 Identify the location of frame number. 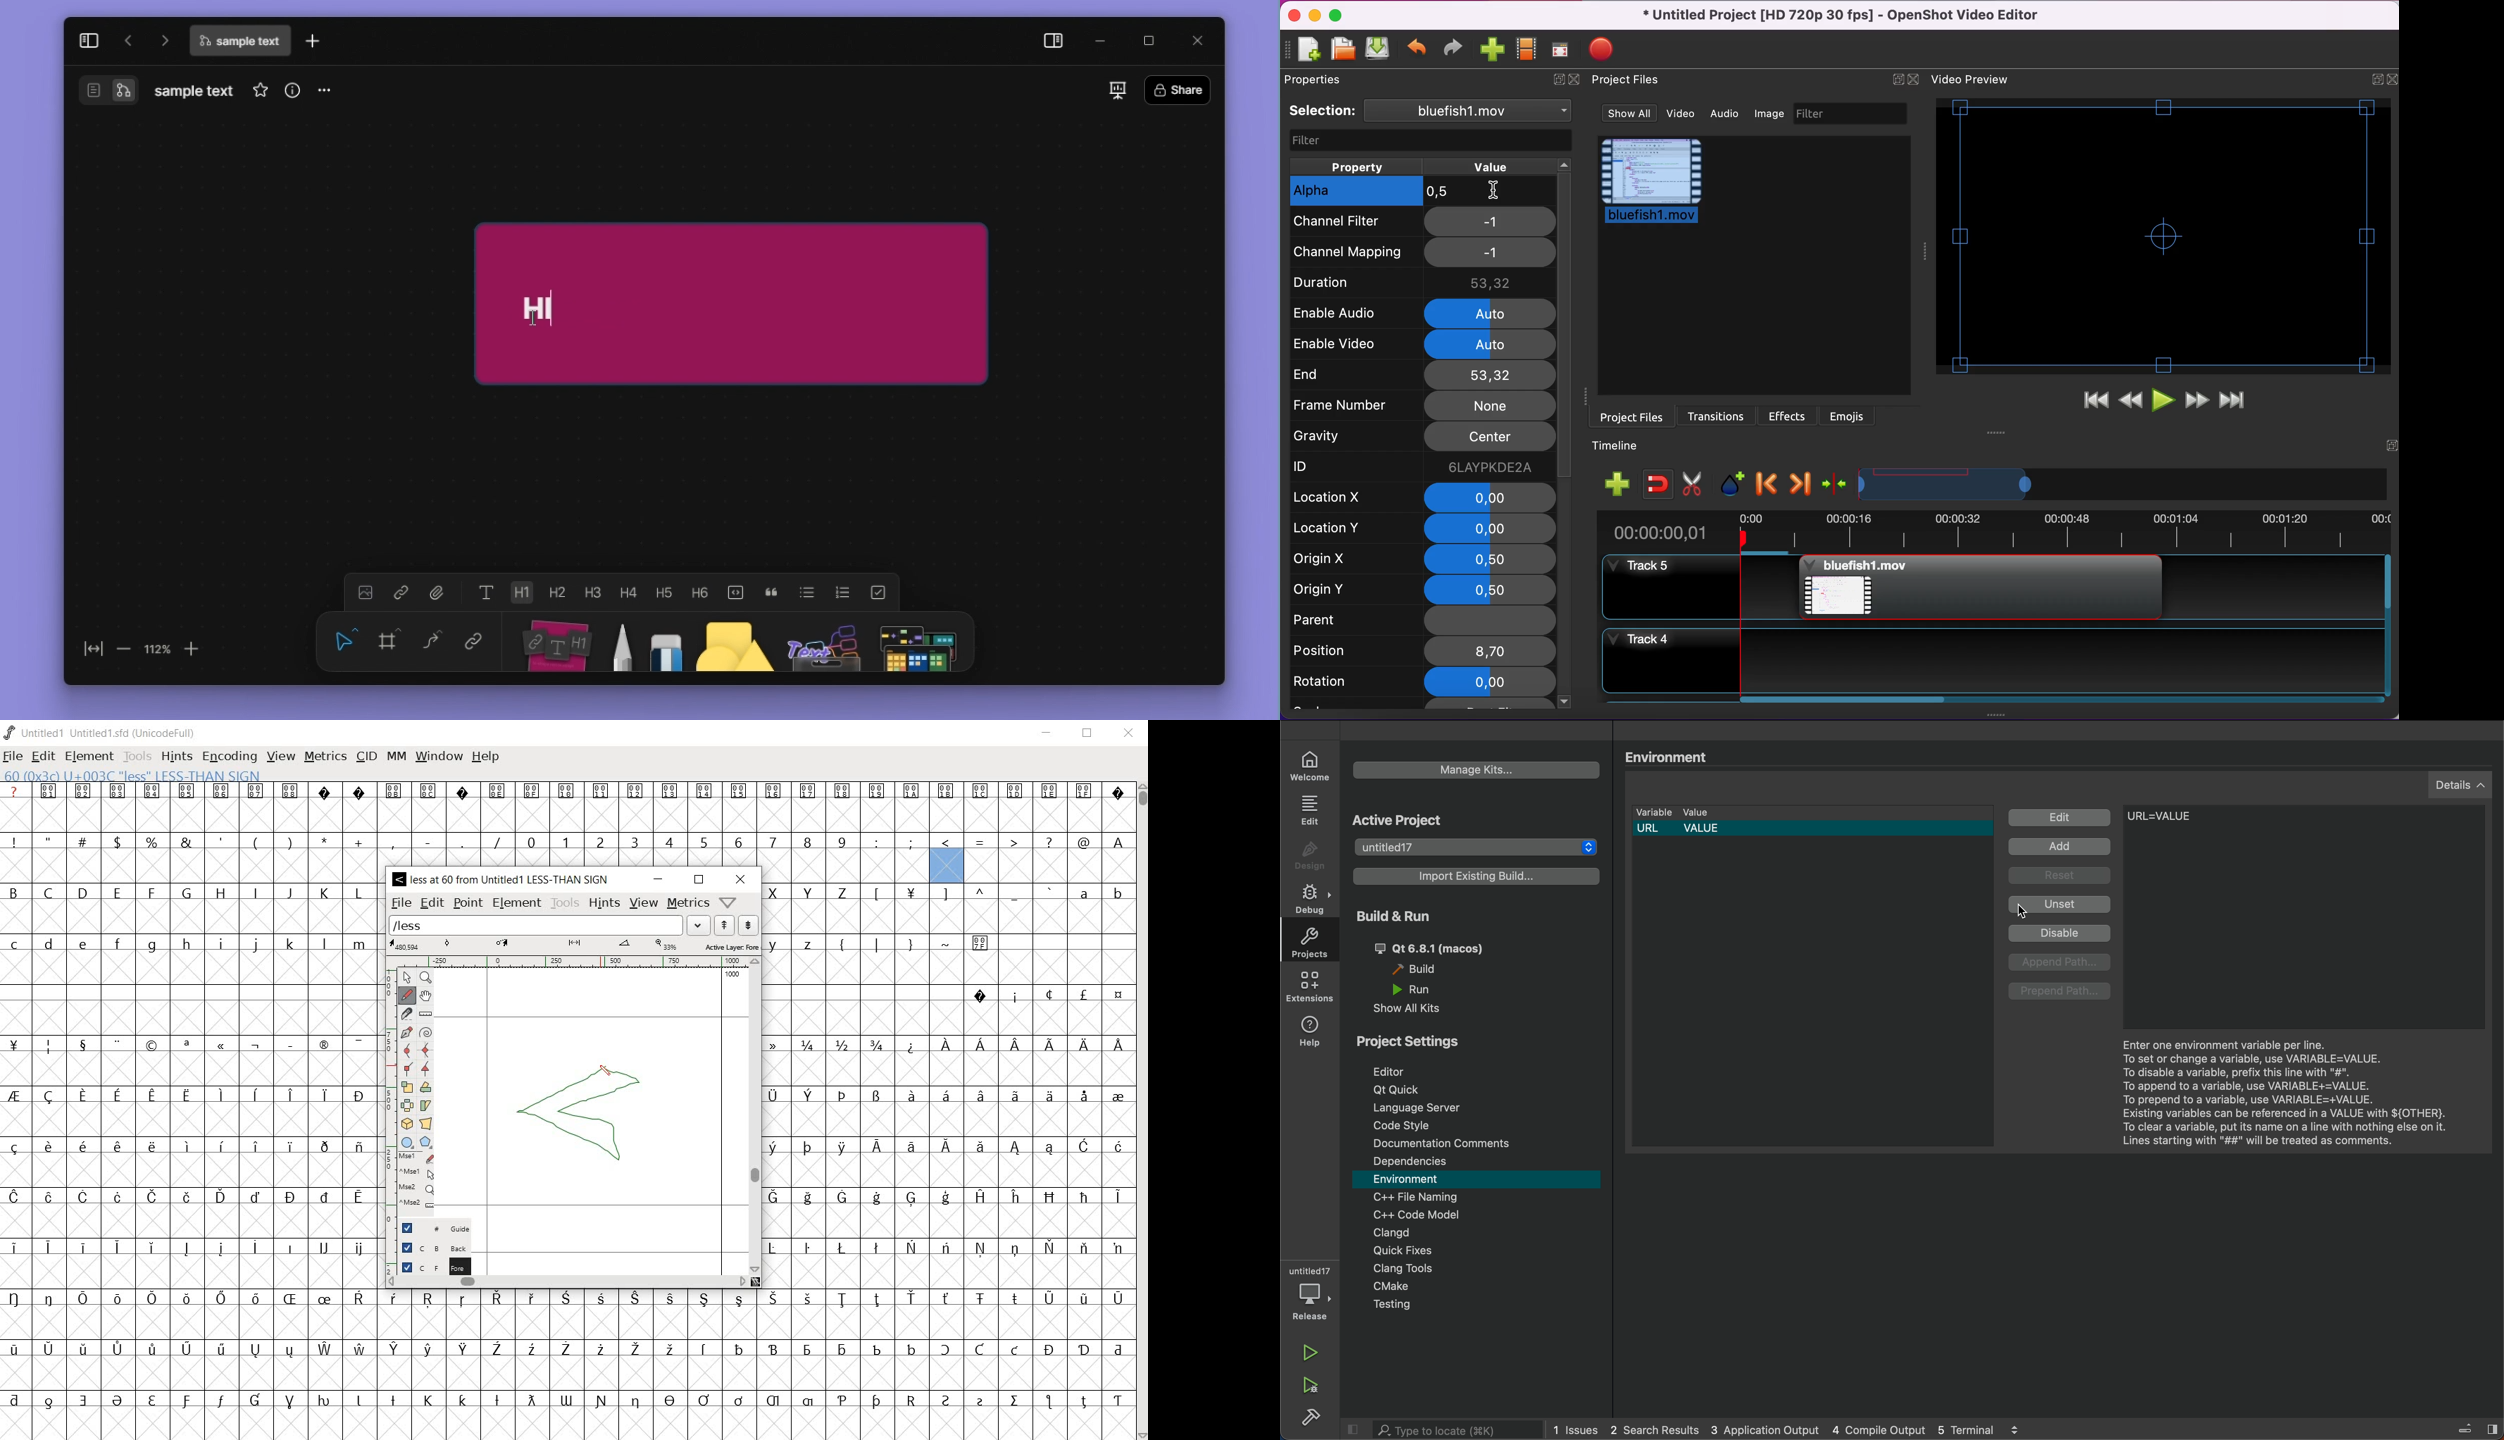
(1354, 407).